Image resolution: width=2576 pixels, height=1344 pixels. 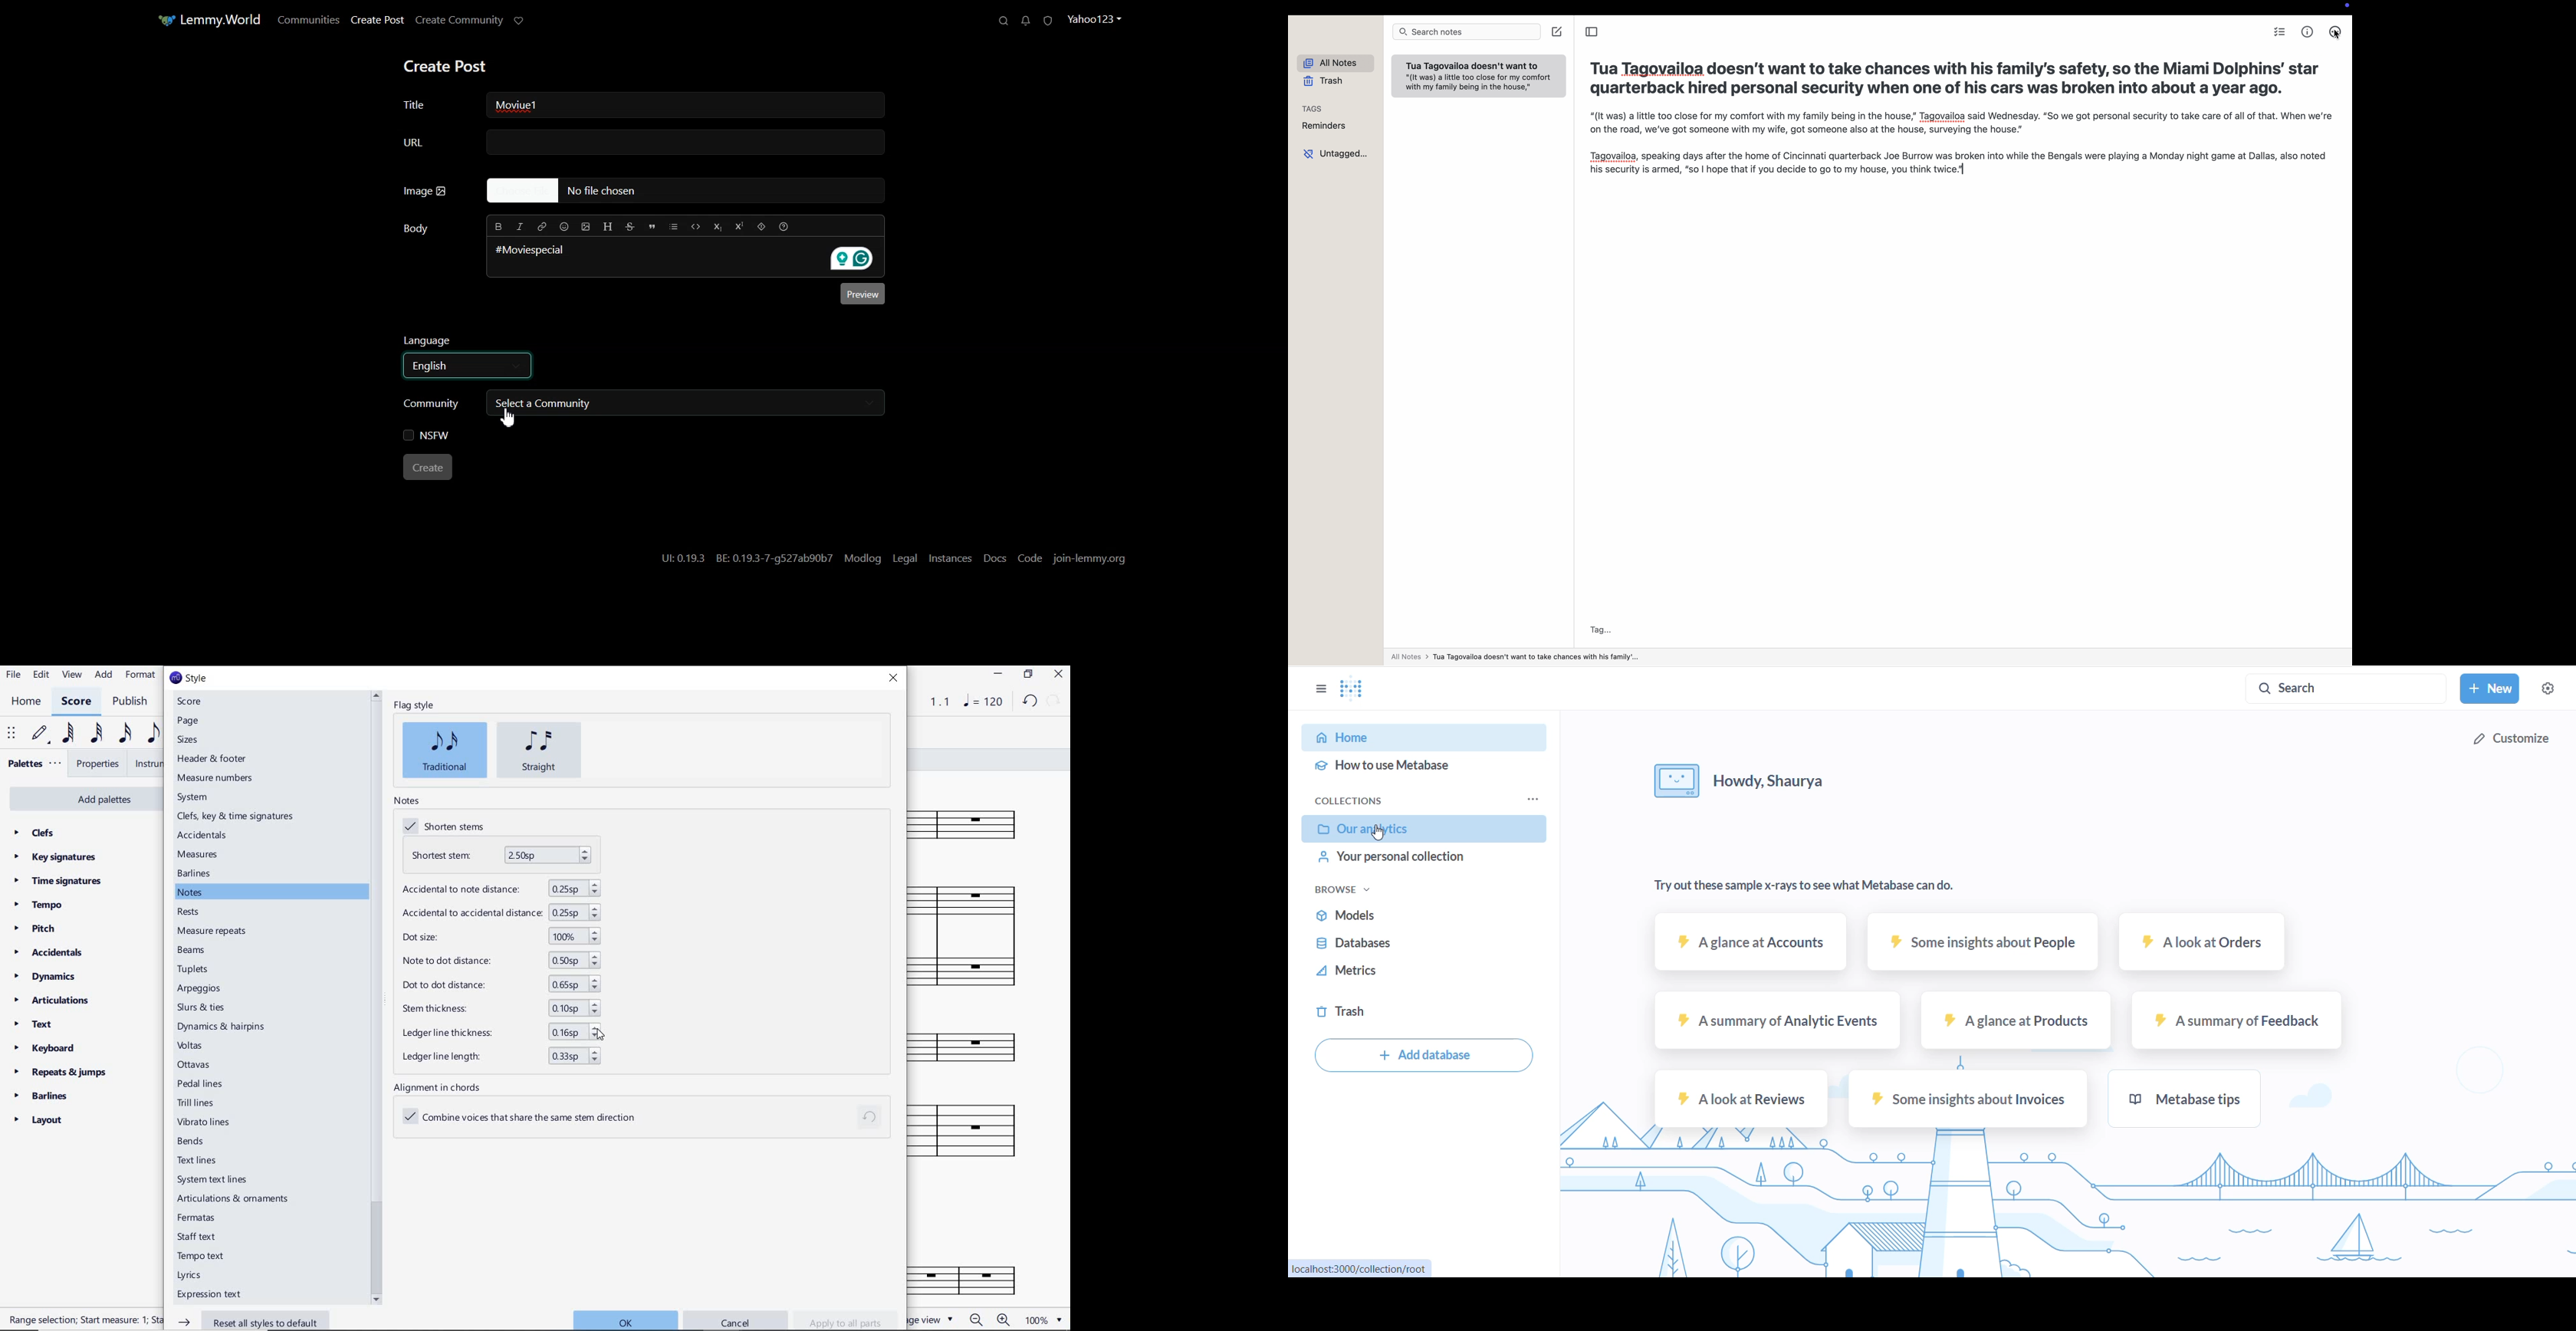 I want to click on collection option, so click(x=1531, y=799).